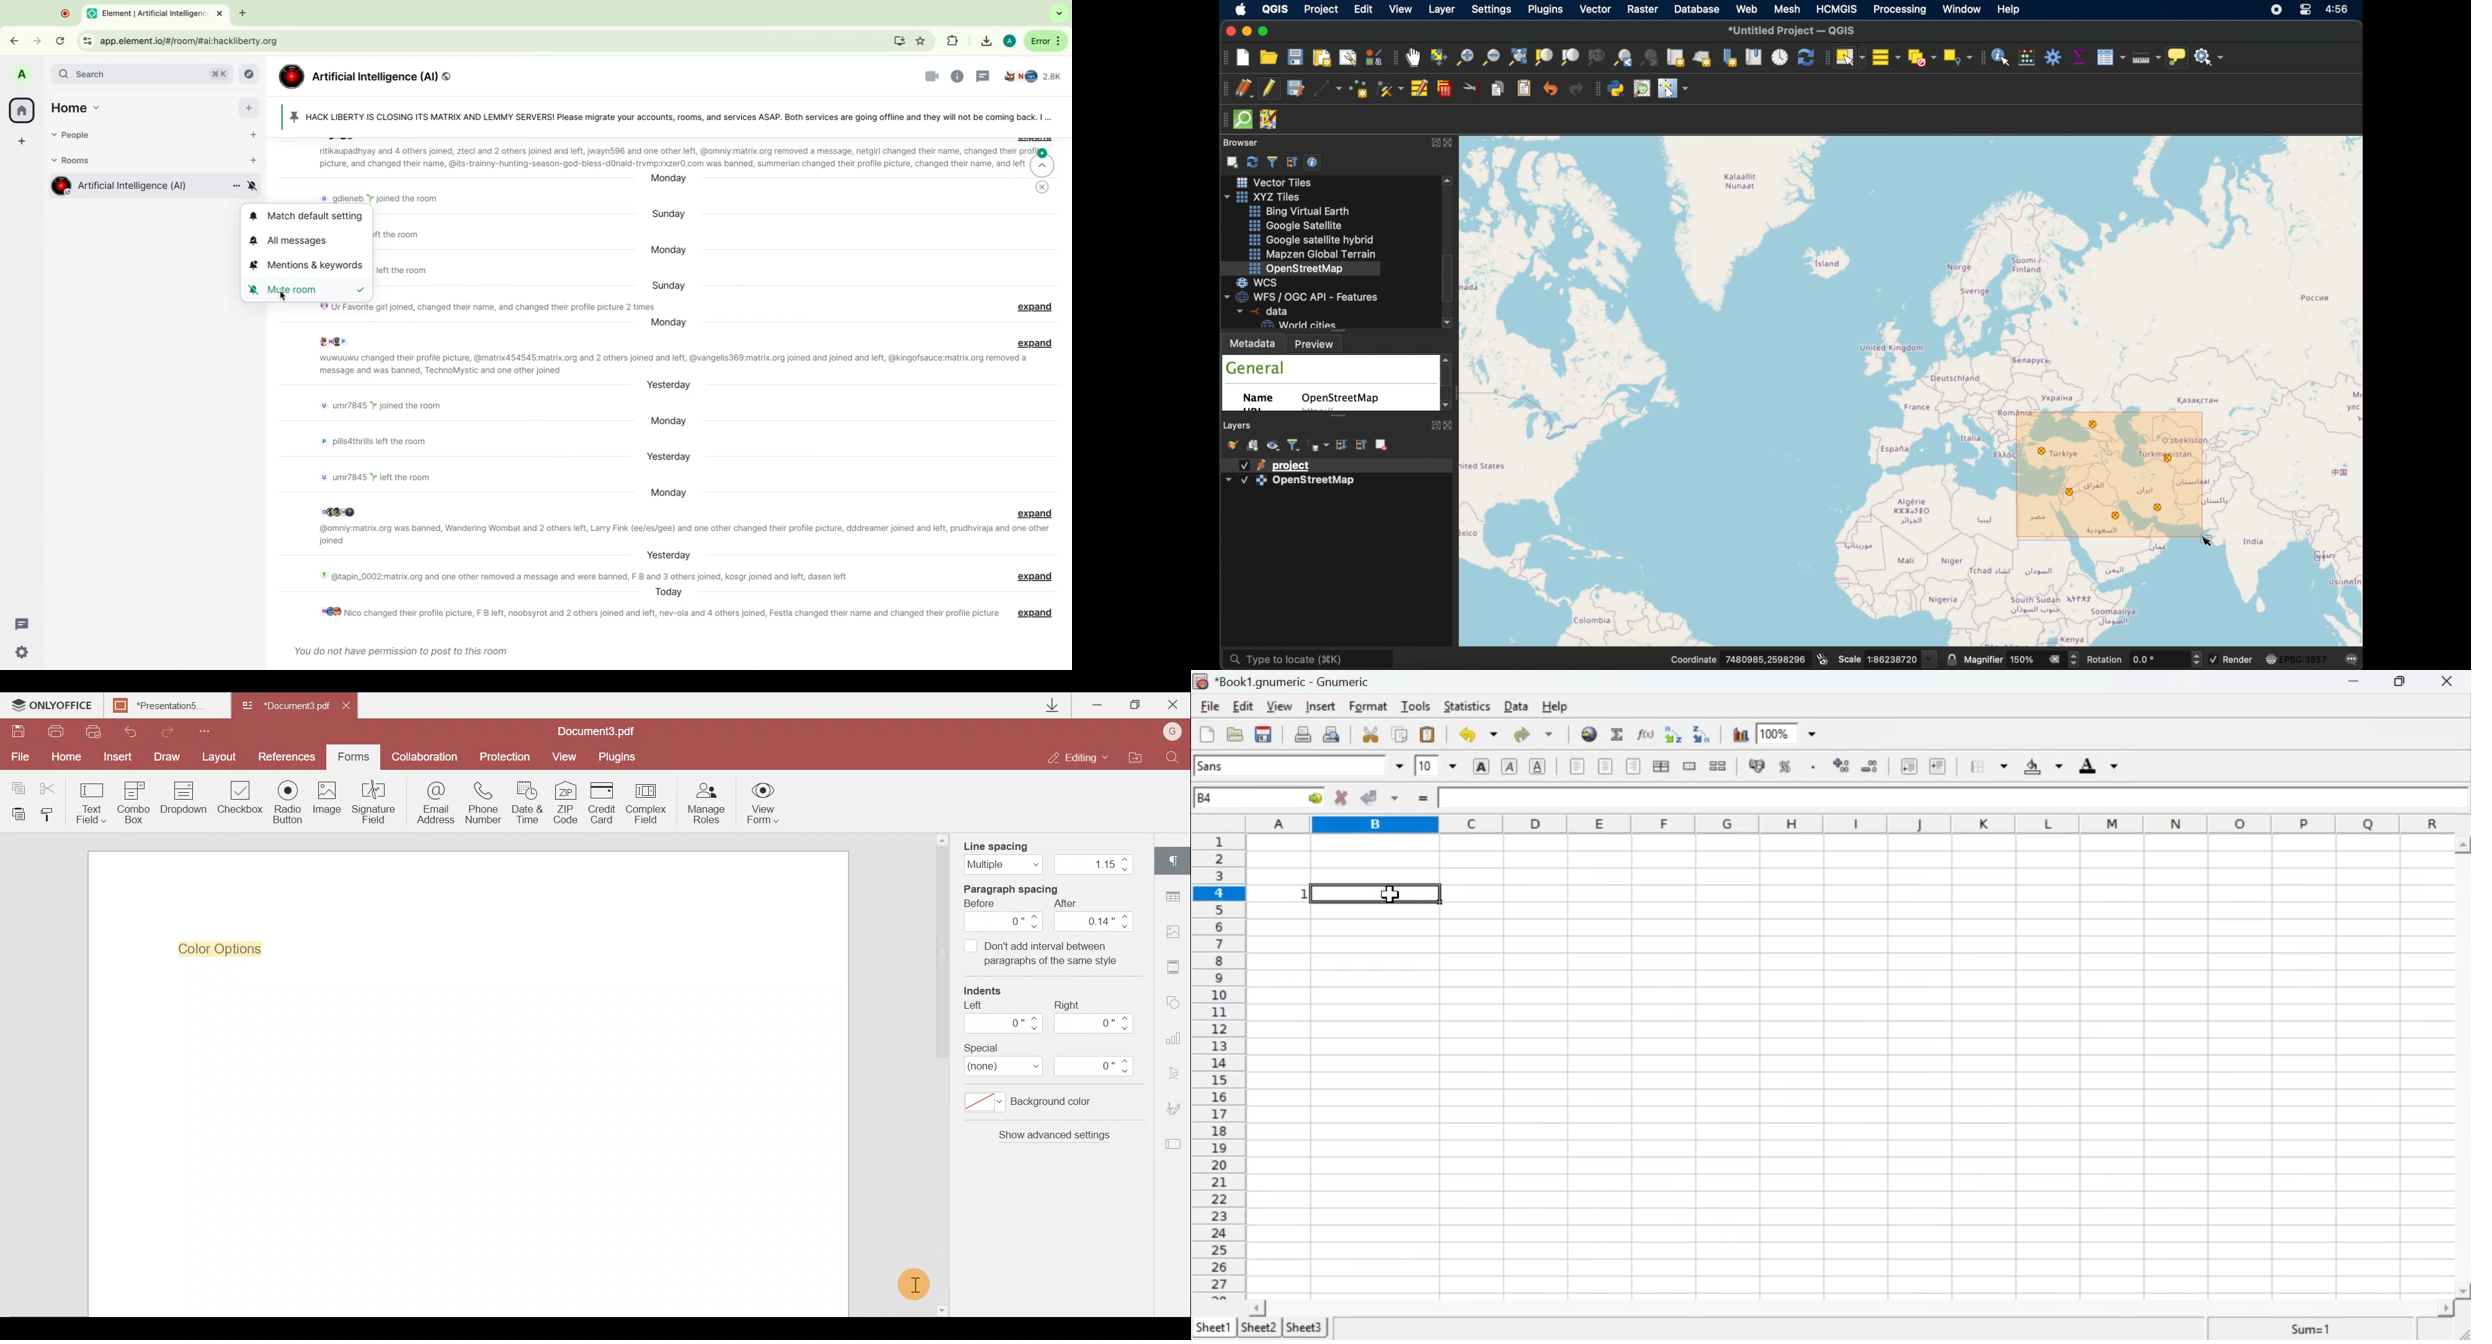  Describe the element at coordinates (1930, 659) in the screenshot. I see `dropdown` at that location.